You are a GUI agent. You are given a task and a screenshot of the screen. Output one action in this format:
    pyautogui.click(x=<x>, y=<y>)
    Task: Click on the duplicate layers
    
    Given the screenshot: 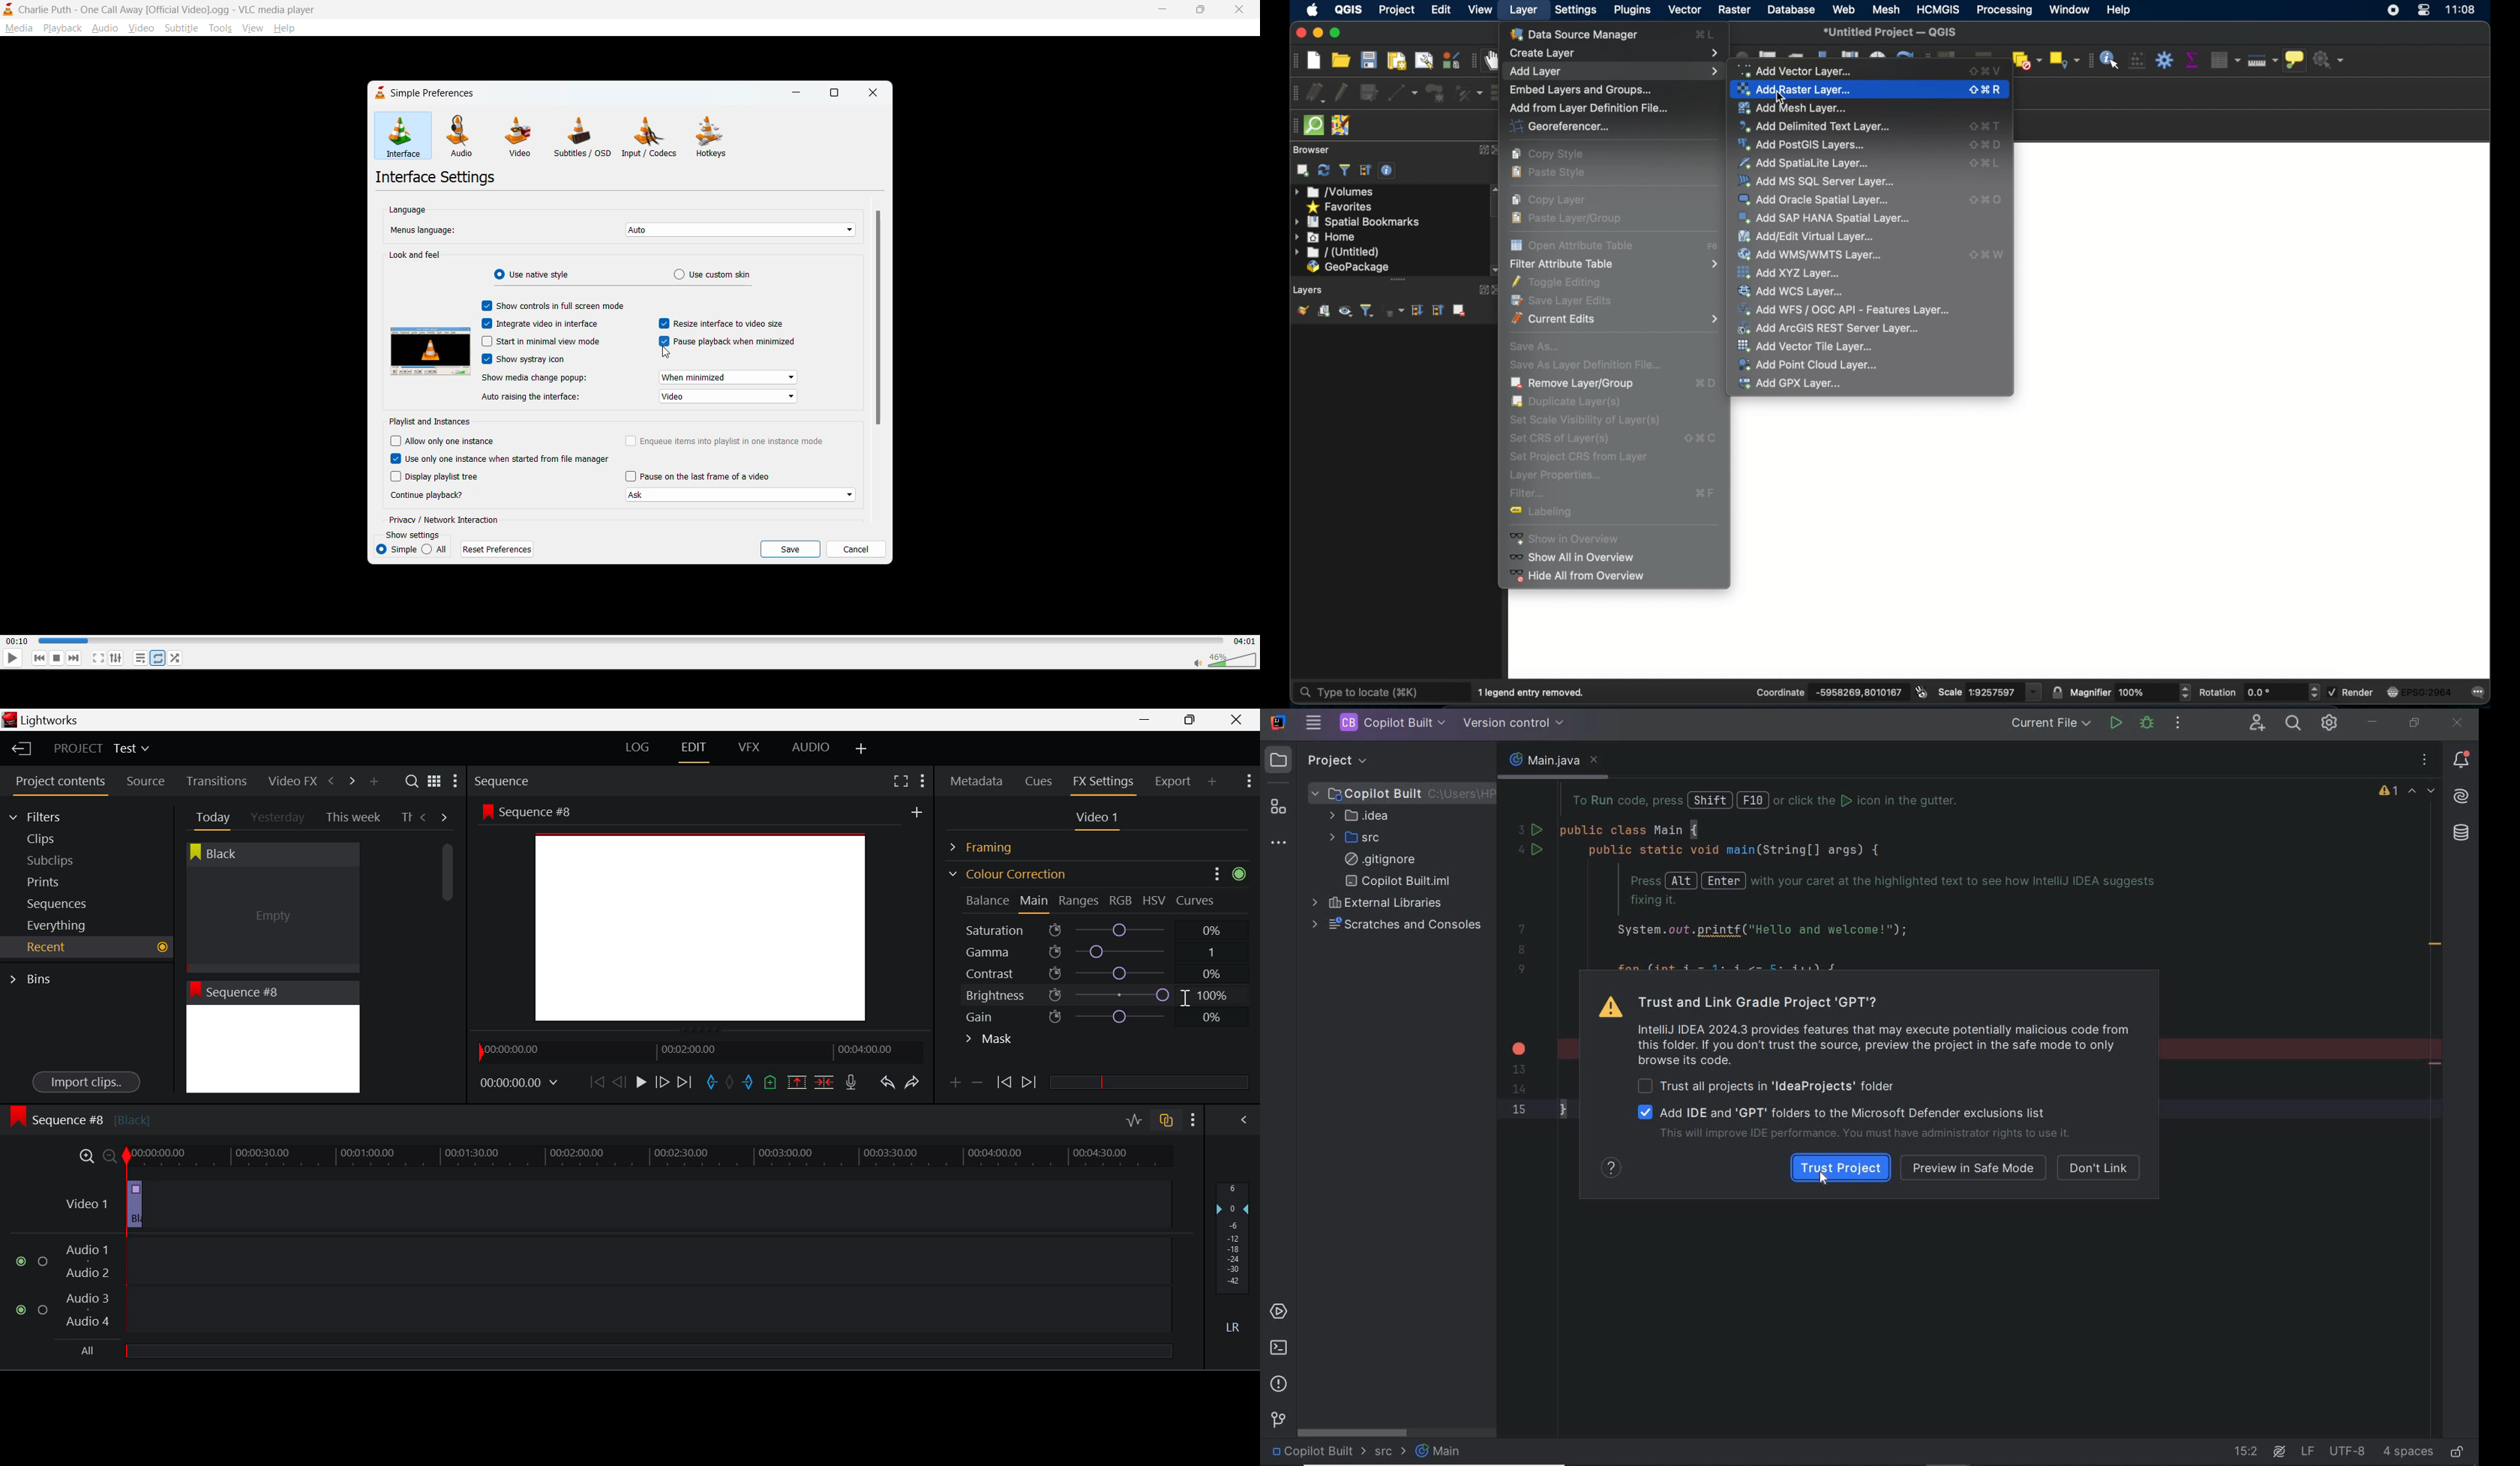 What is the action you would take?
    pyautogui.click(x=1569, y=402)
    